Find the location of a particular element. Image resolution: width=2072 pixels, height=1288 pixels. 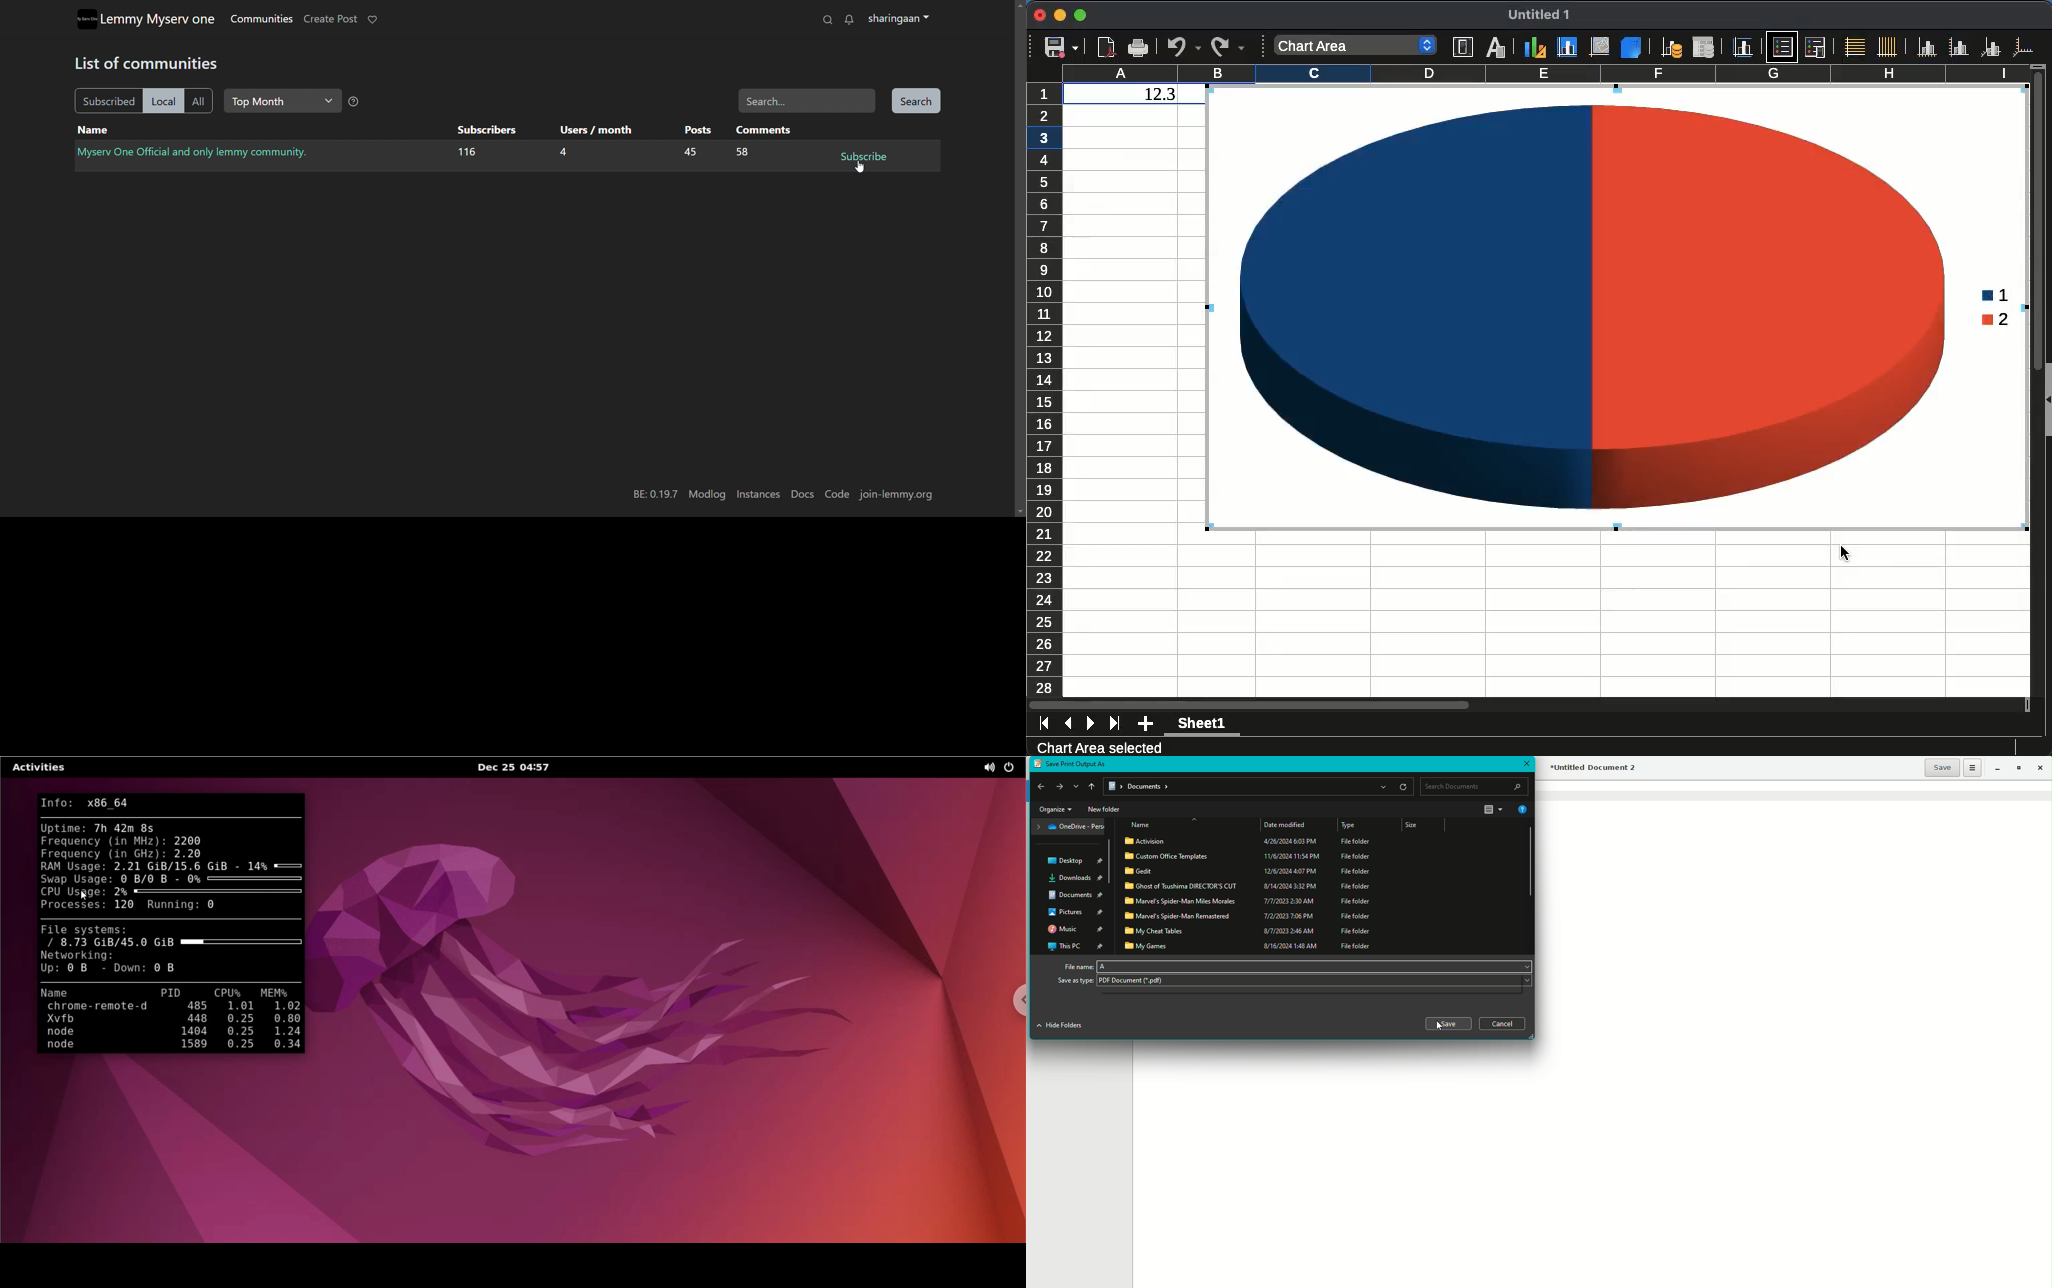

Activision is located at coordinates (1249, 842).